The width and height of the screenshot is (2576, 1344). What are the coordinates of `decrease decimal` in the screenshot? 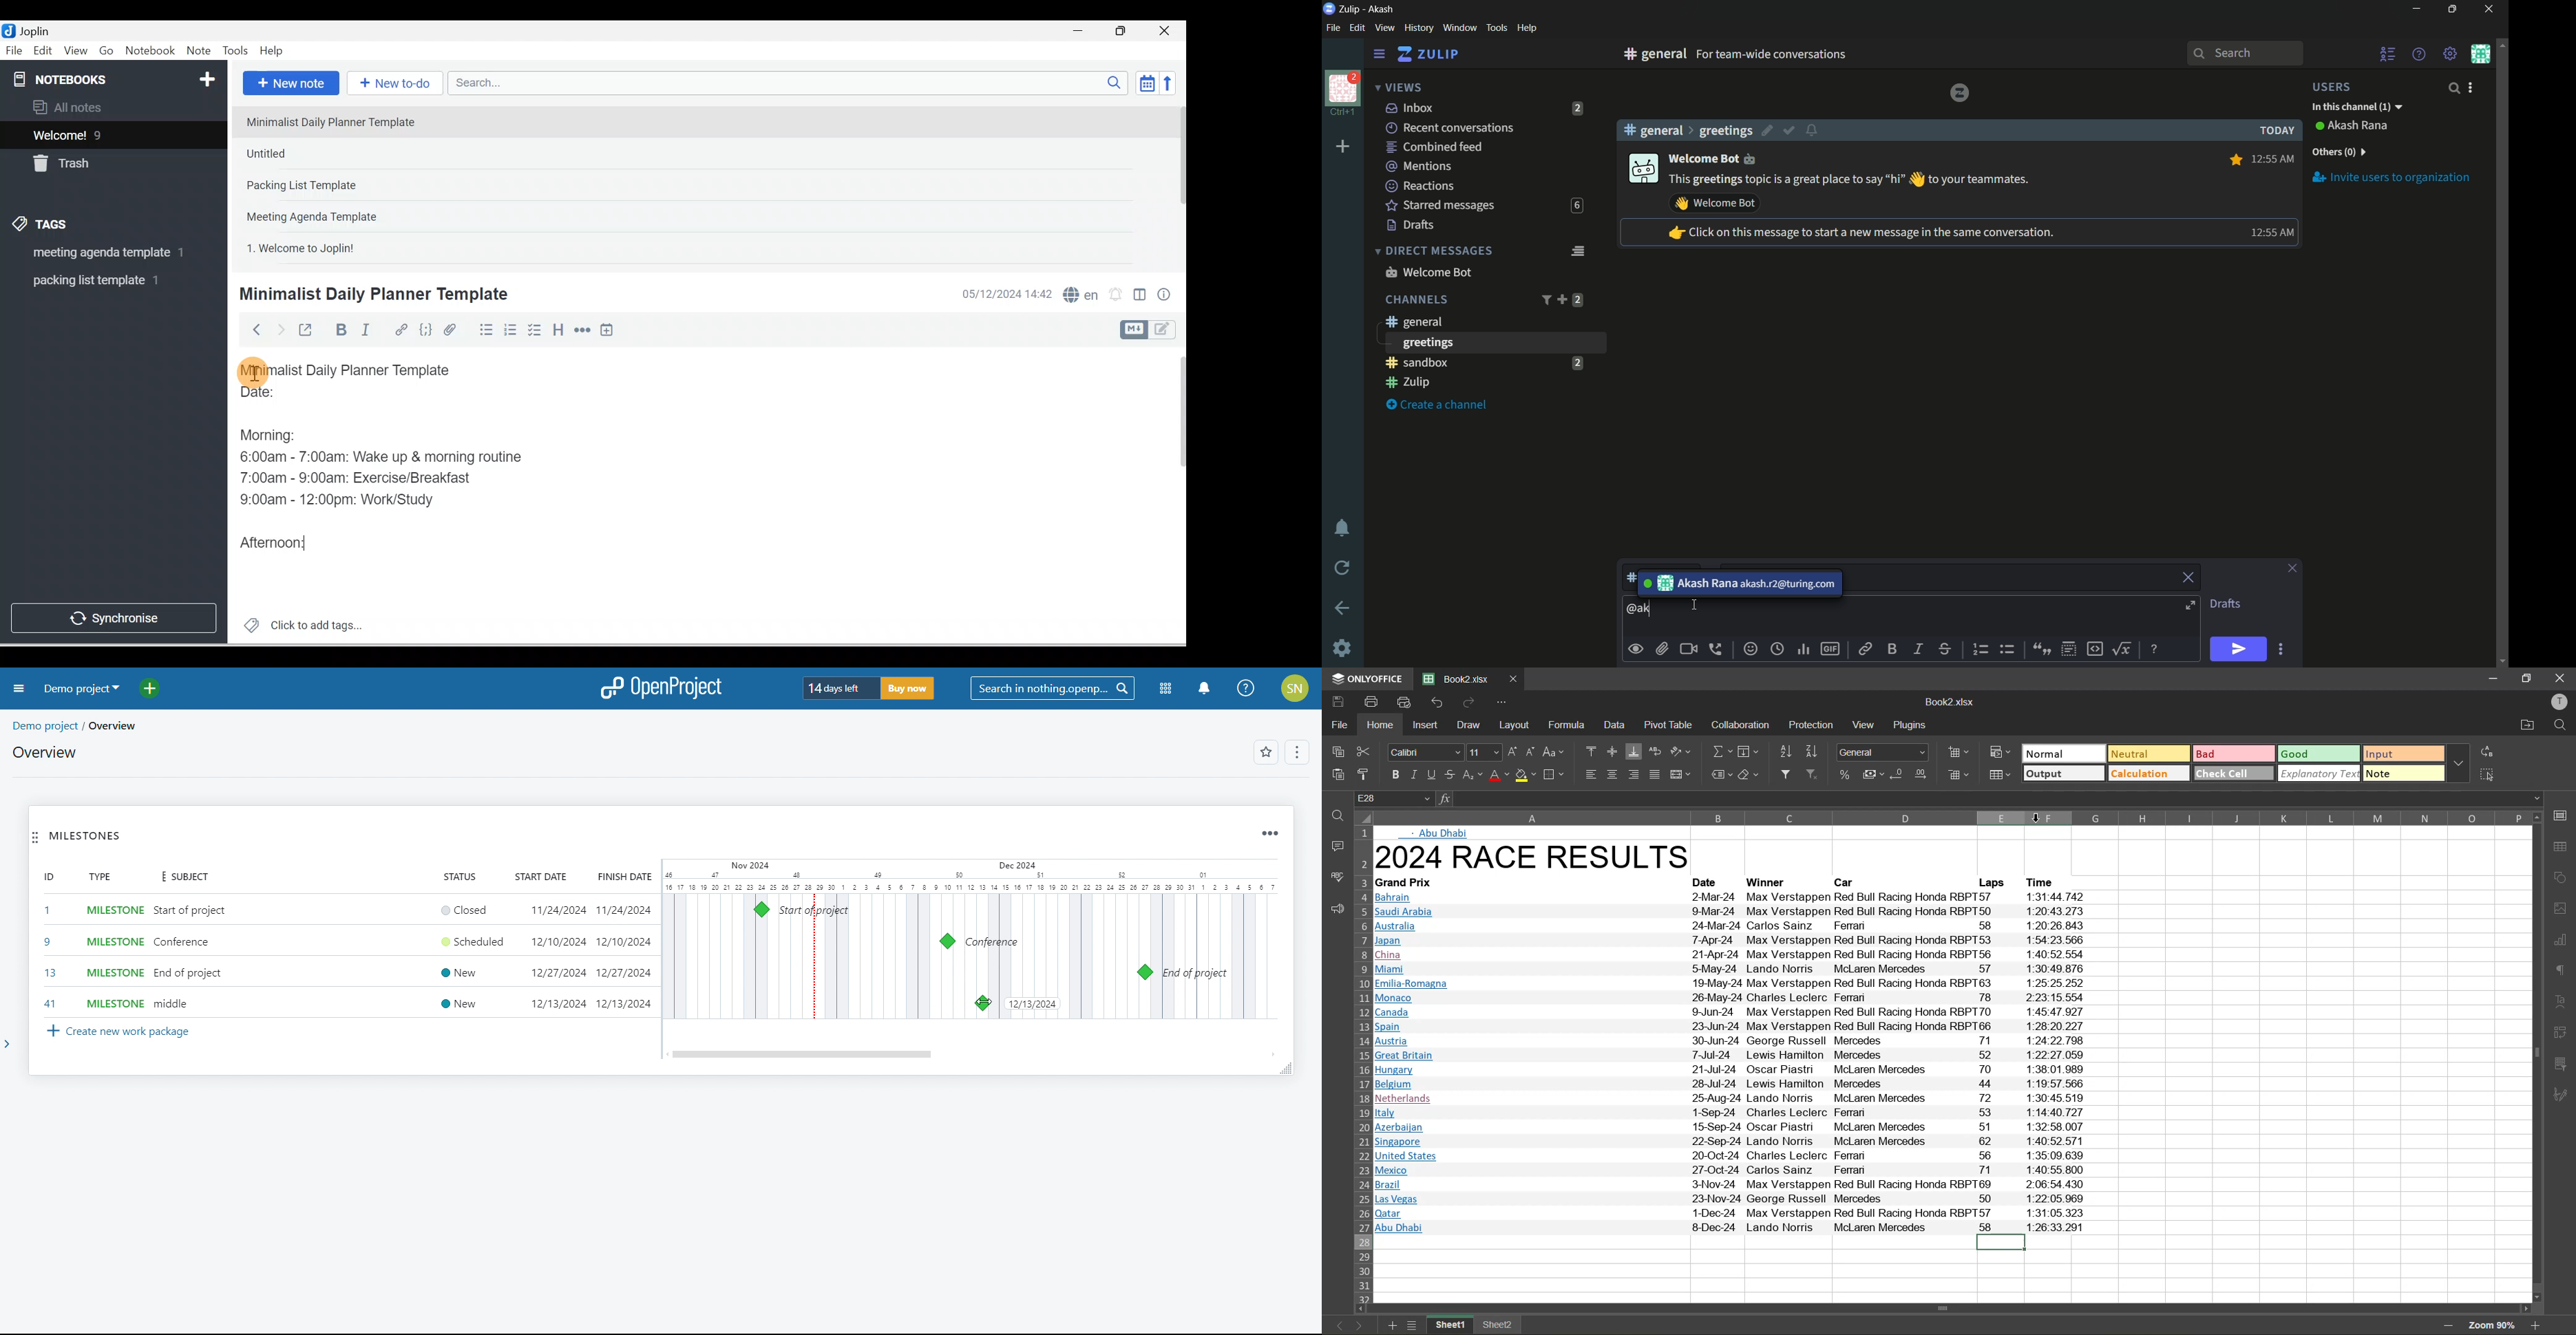 It's located at (1901, 773).